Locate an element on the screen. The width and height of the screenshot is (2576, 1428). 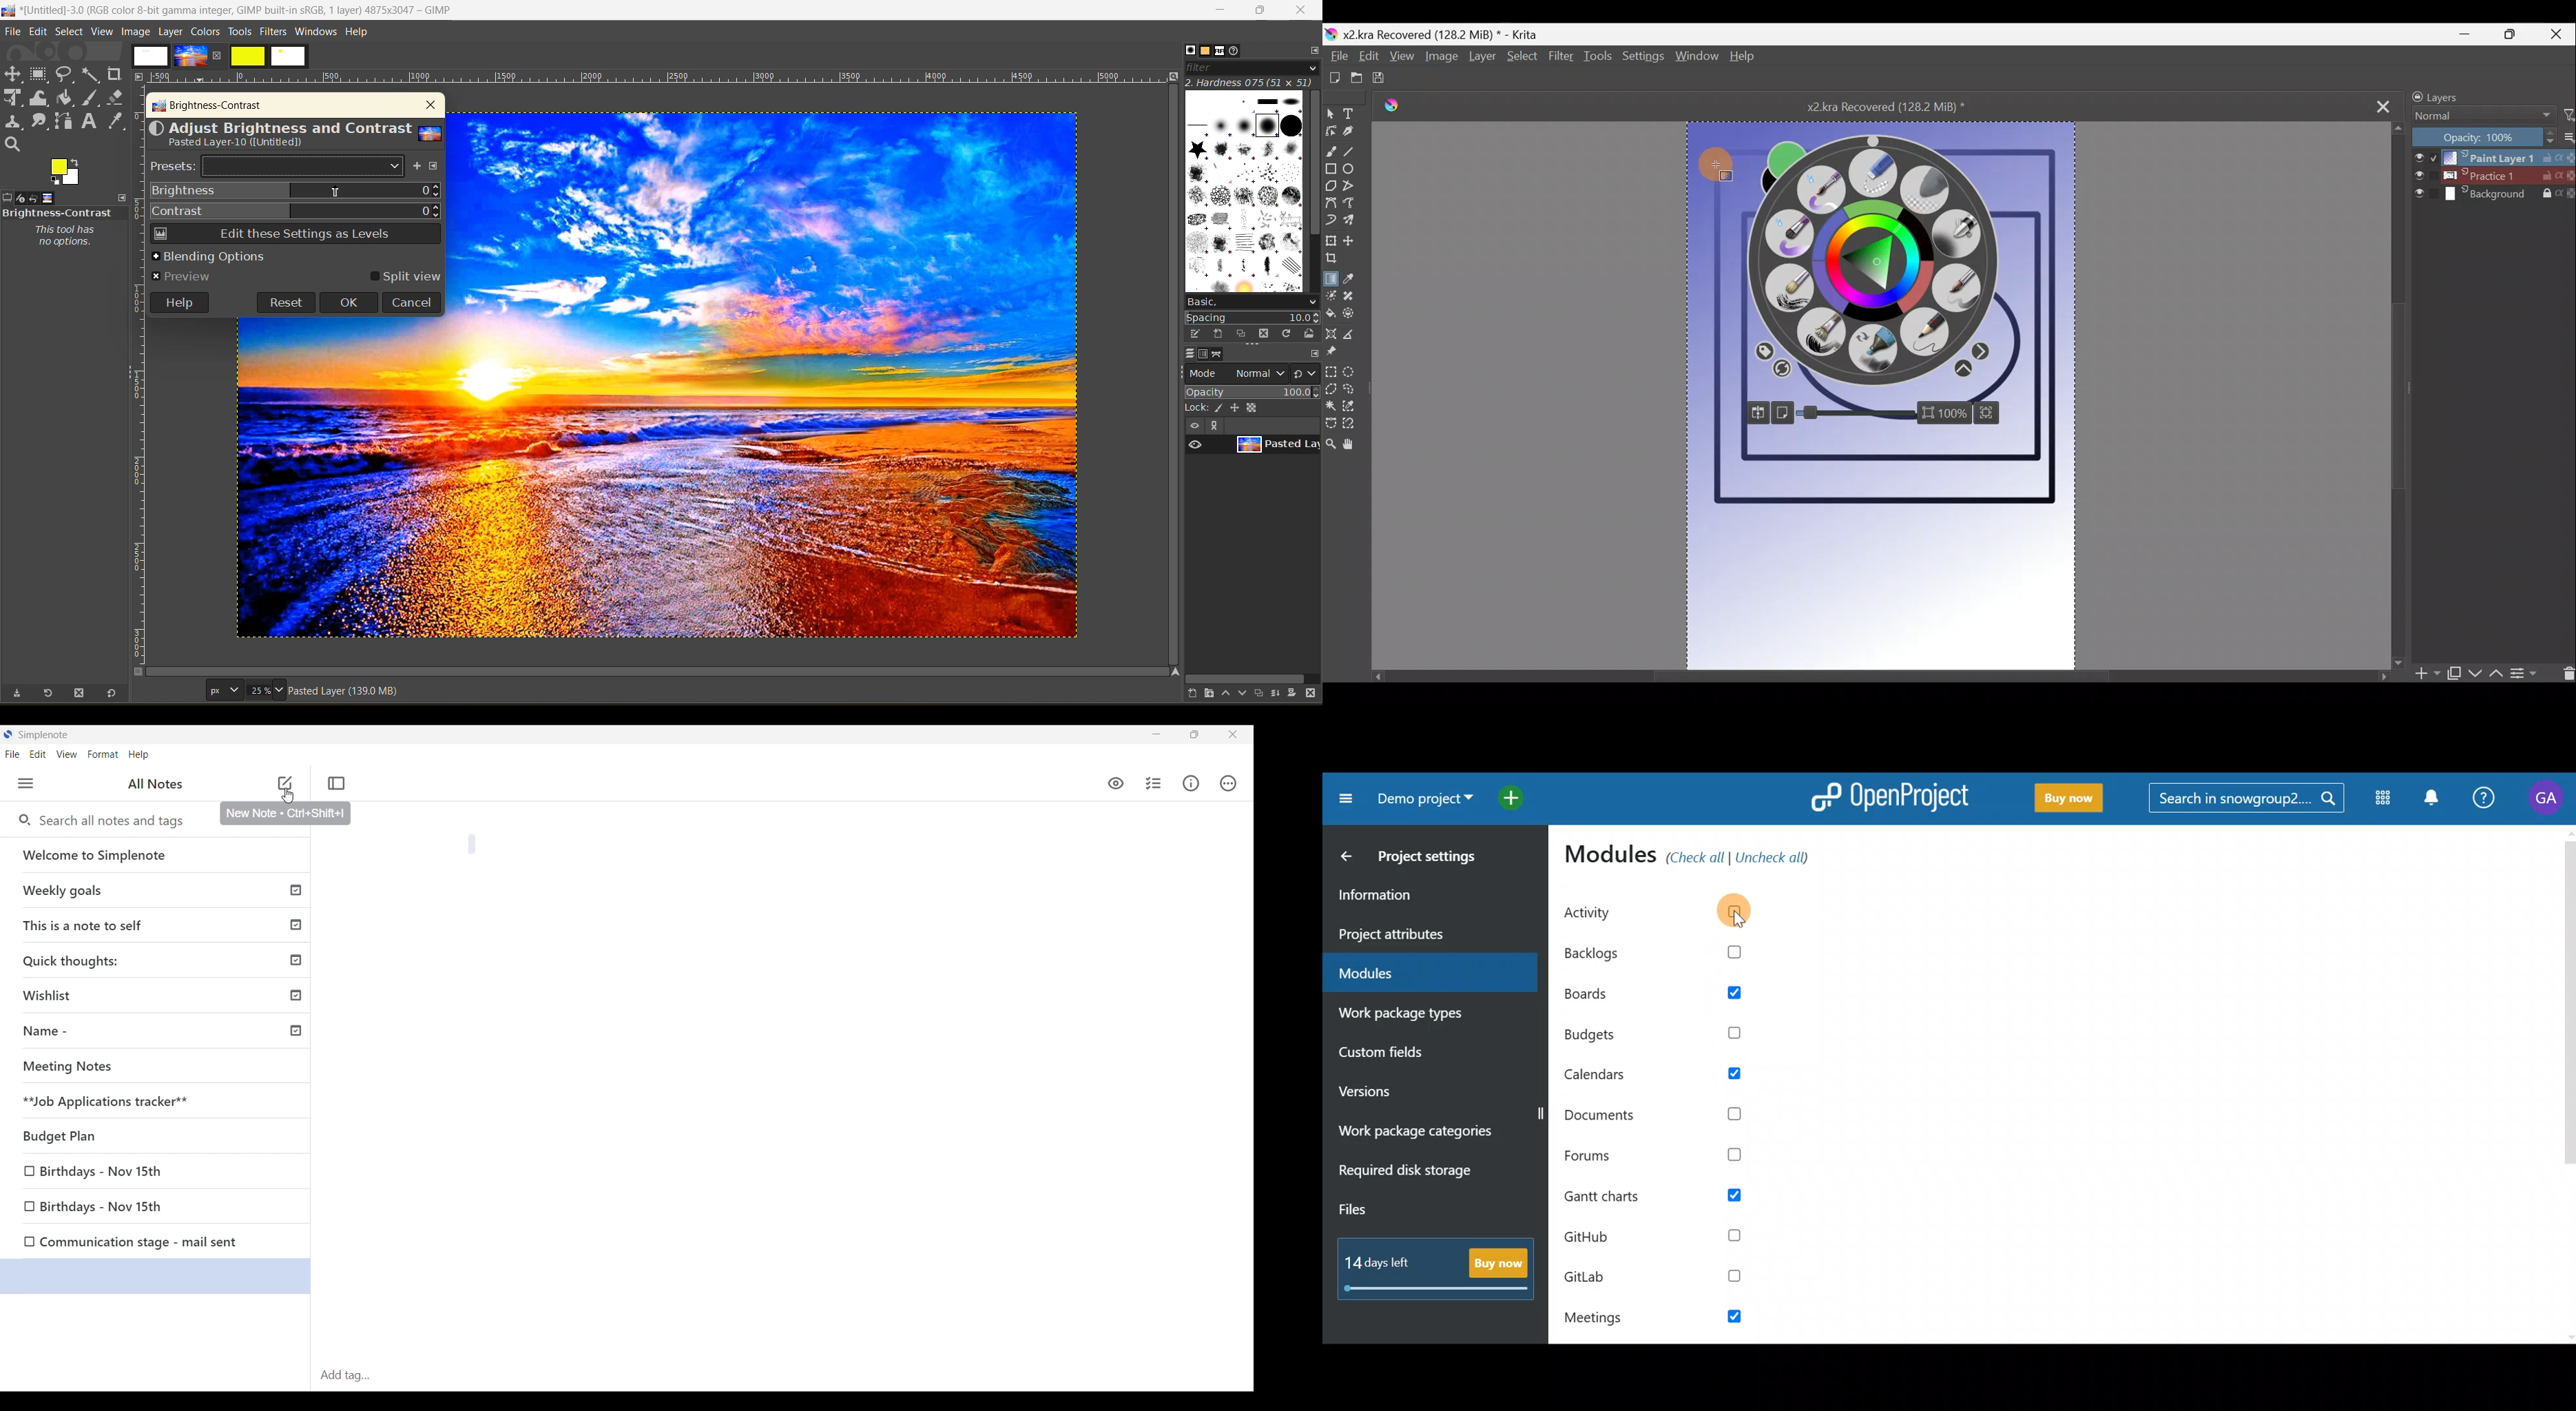
Window is located at coordinates (1697, 59).